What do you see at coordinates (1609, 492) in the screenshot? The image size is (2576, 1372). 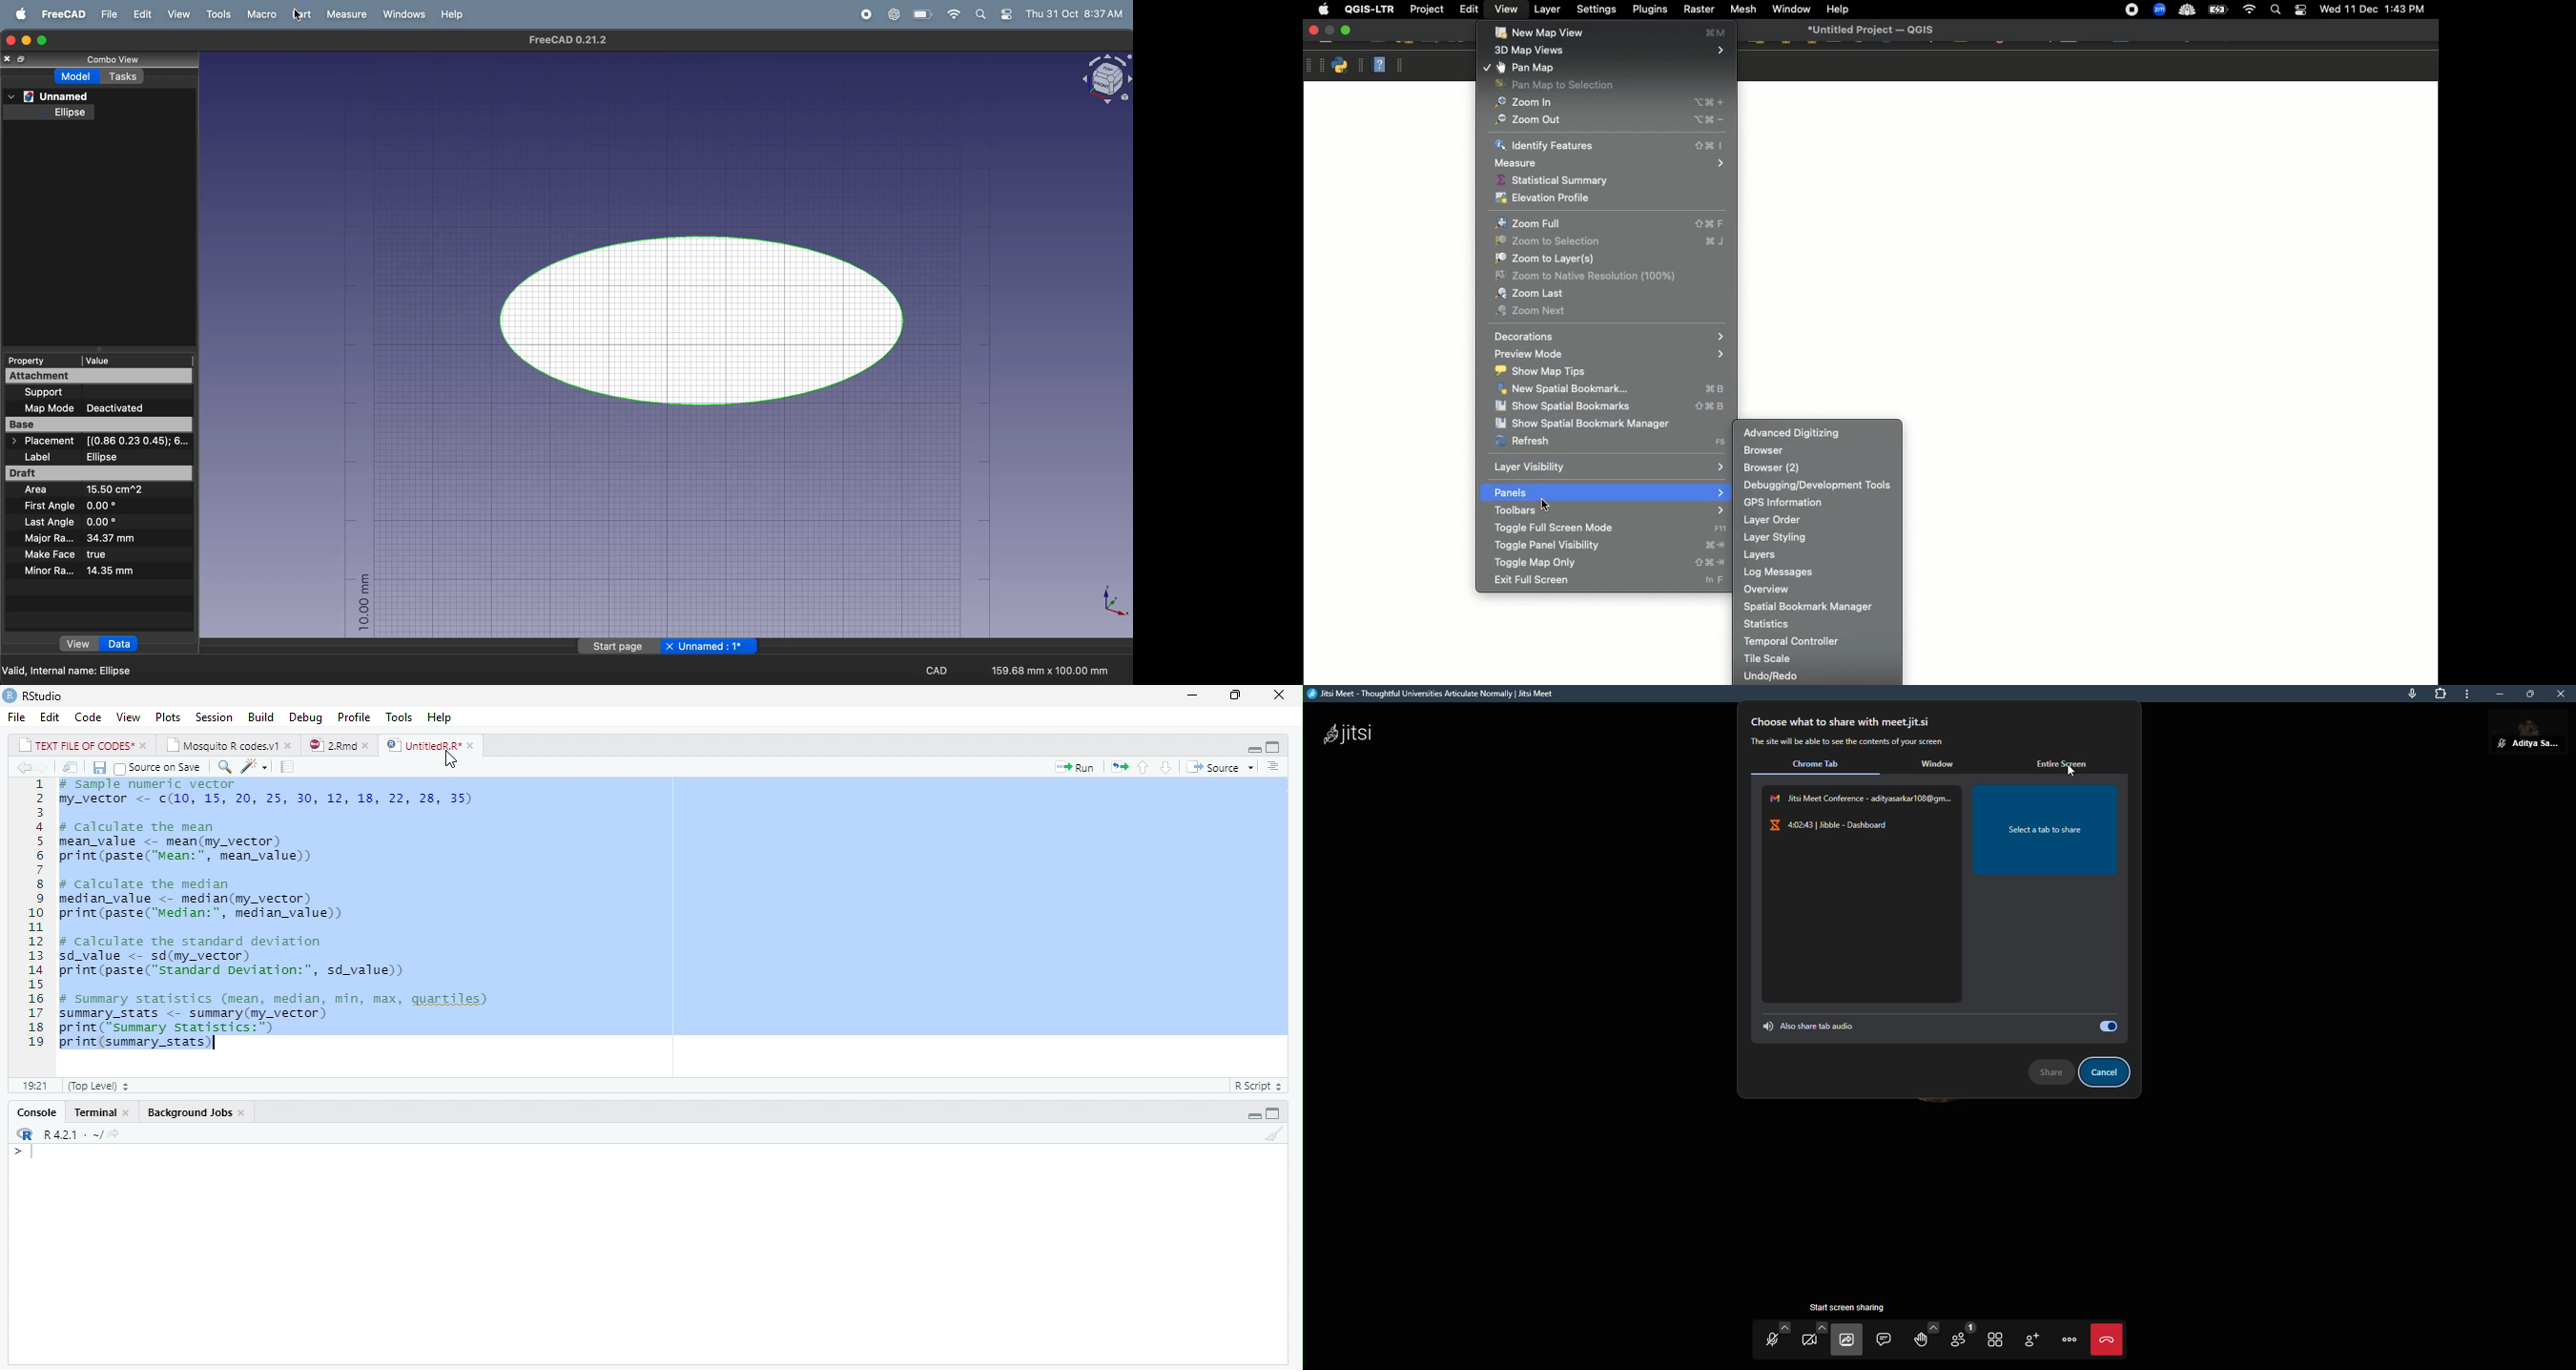 I see `Panels ` at bounding box center [1609, 492].